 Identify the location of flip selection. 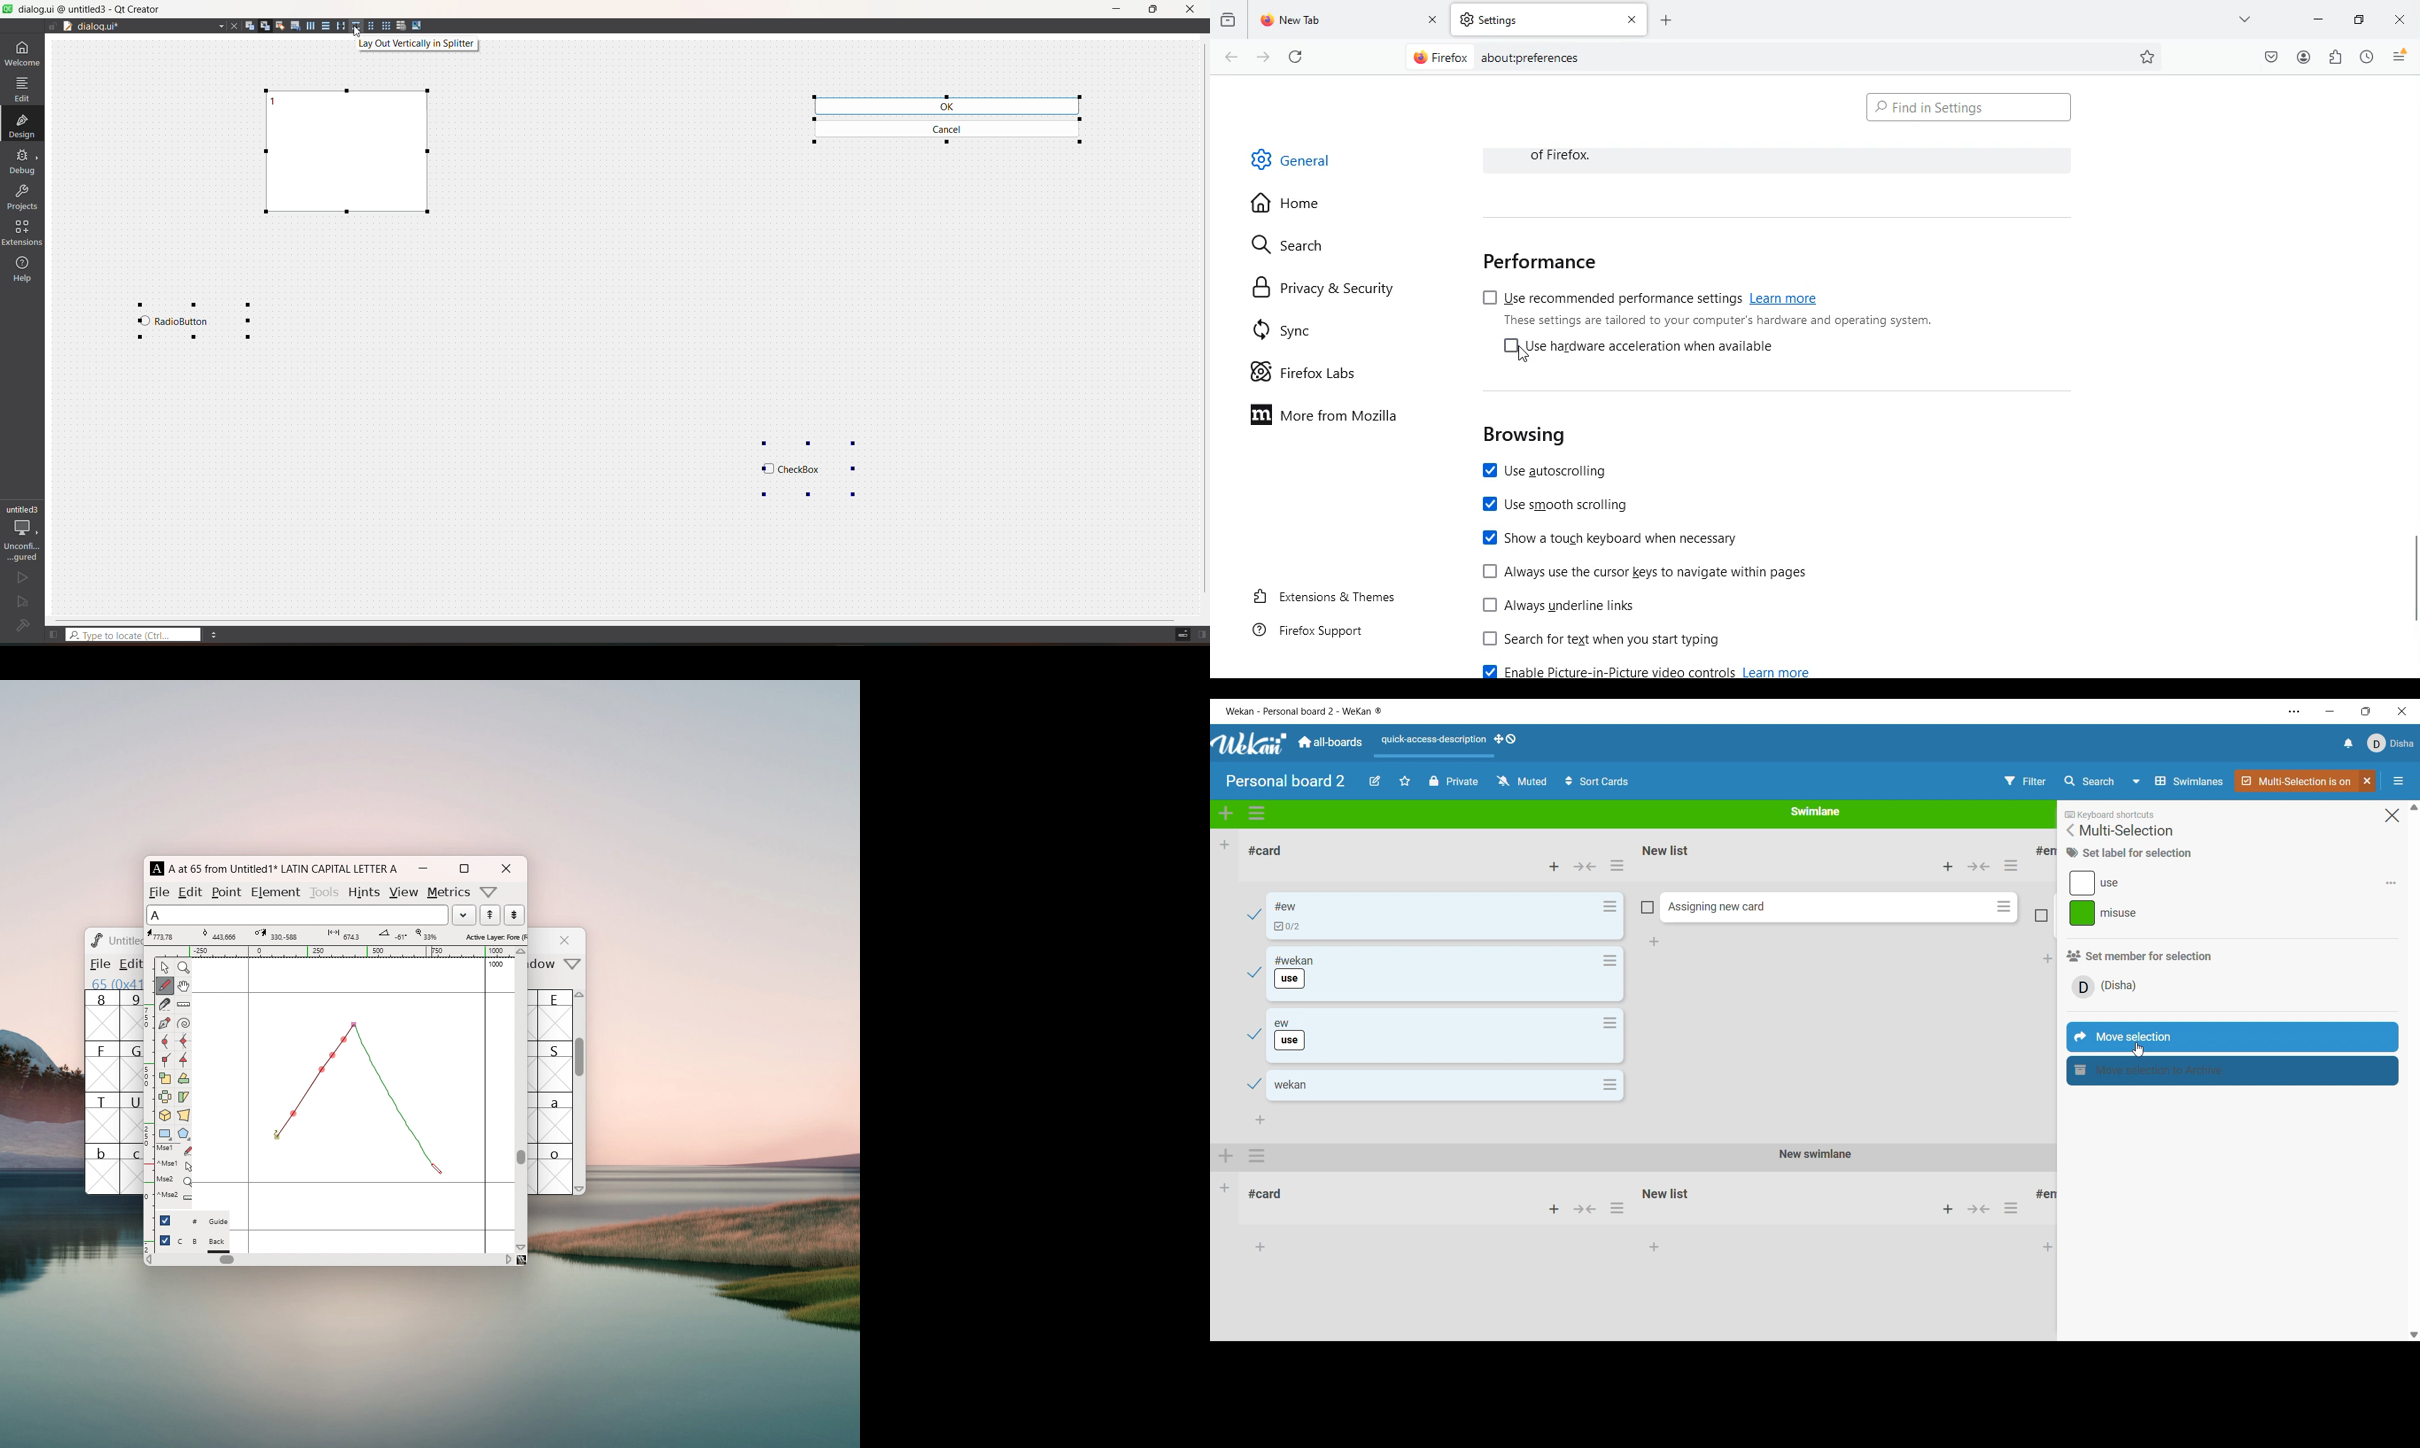
(165, 1099).